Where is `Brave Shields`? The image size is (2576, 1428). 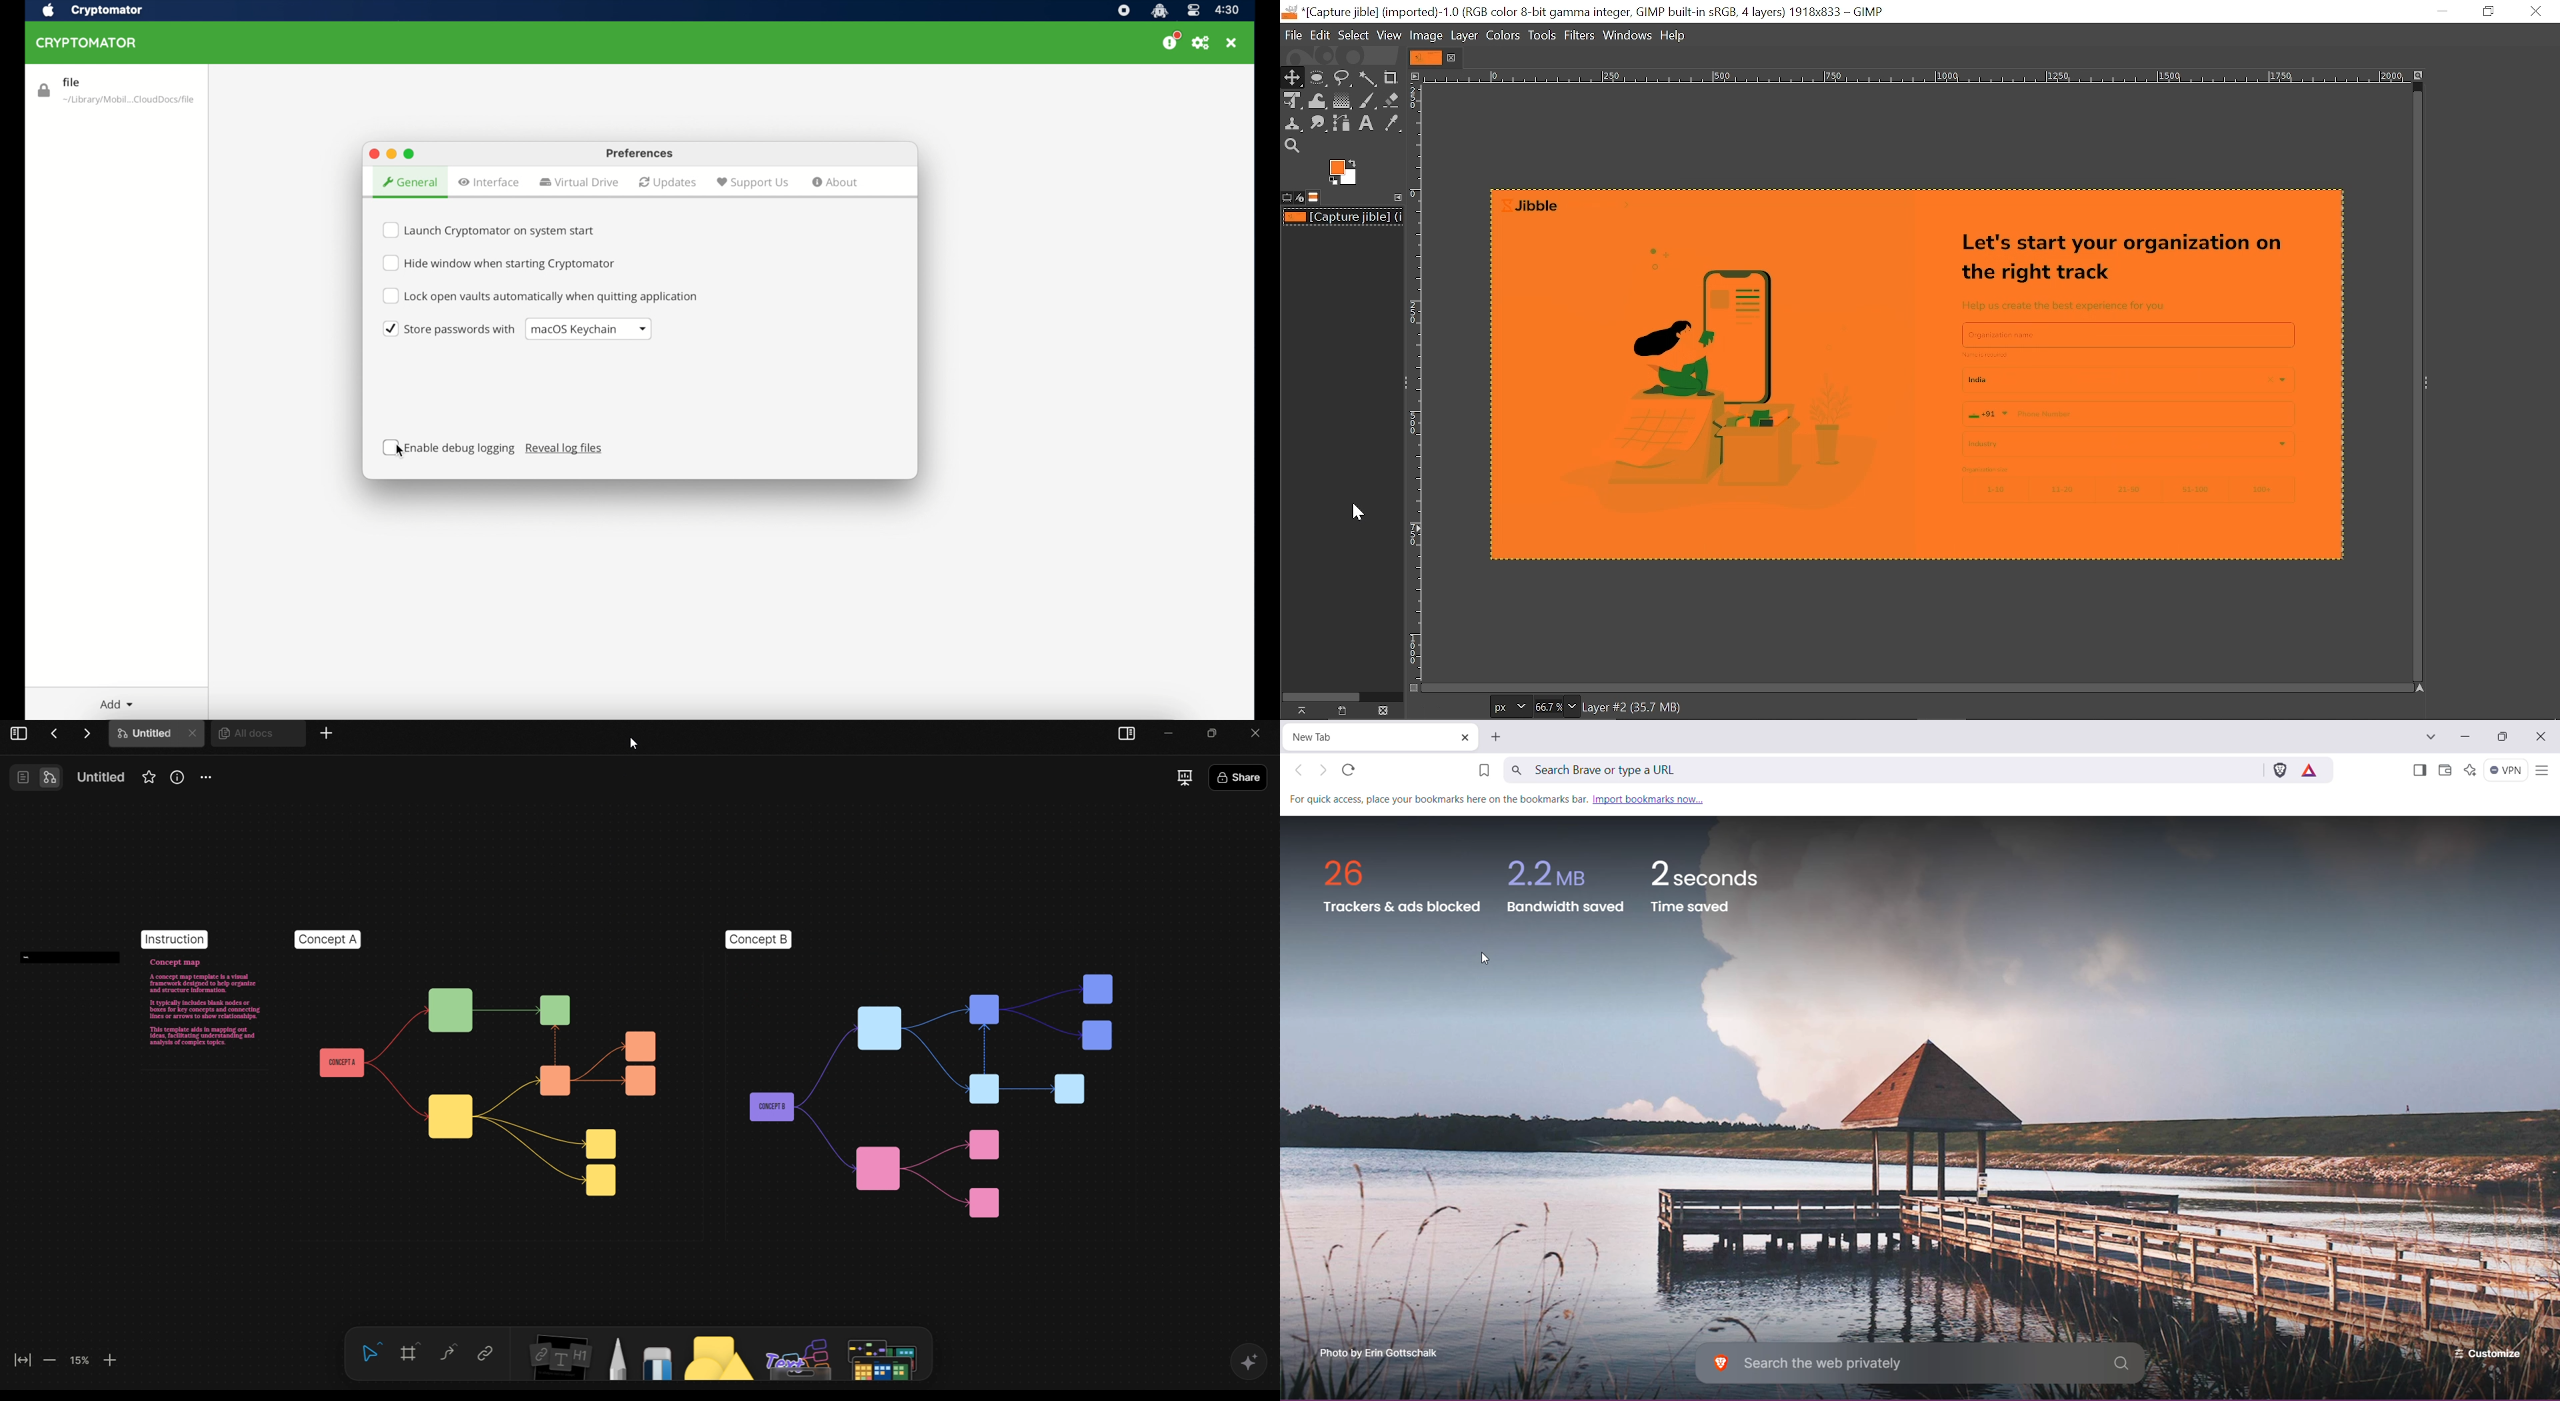 Brave Shields is located at coordinates (2281, 770).